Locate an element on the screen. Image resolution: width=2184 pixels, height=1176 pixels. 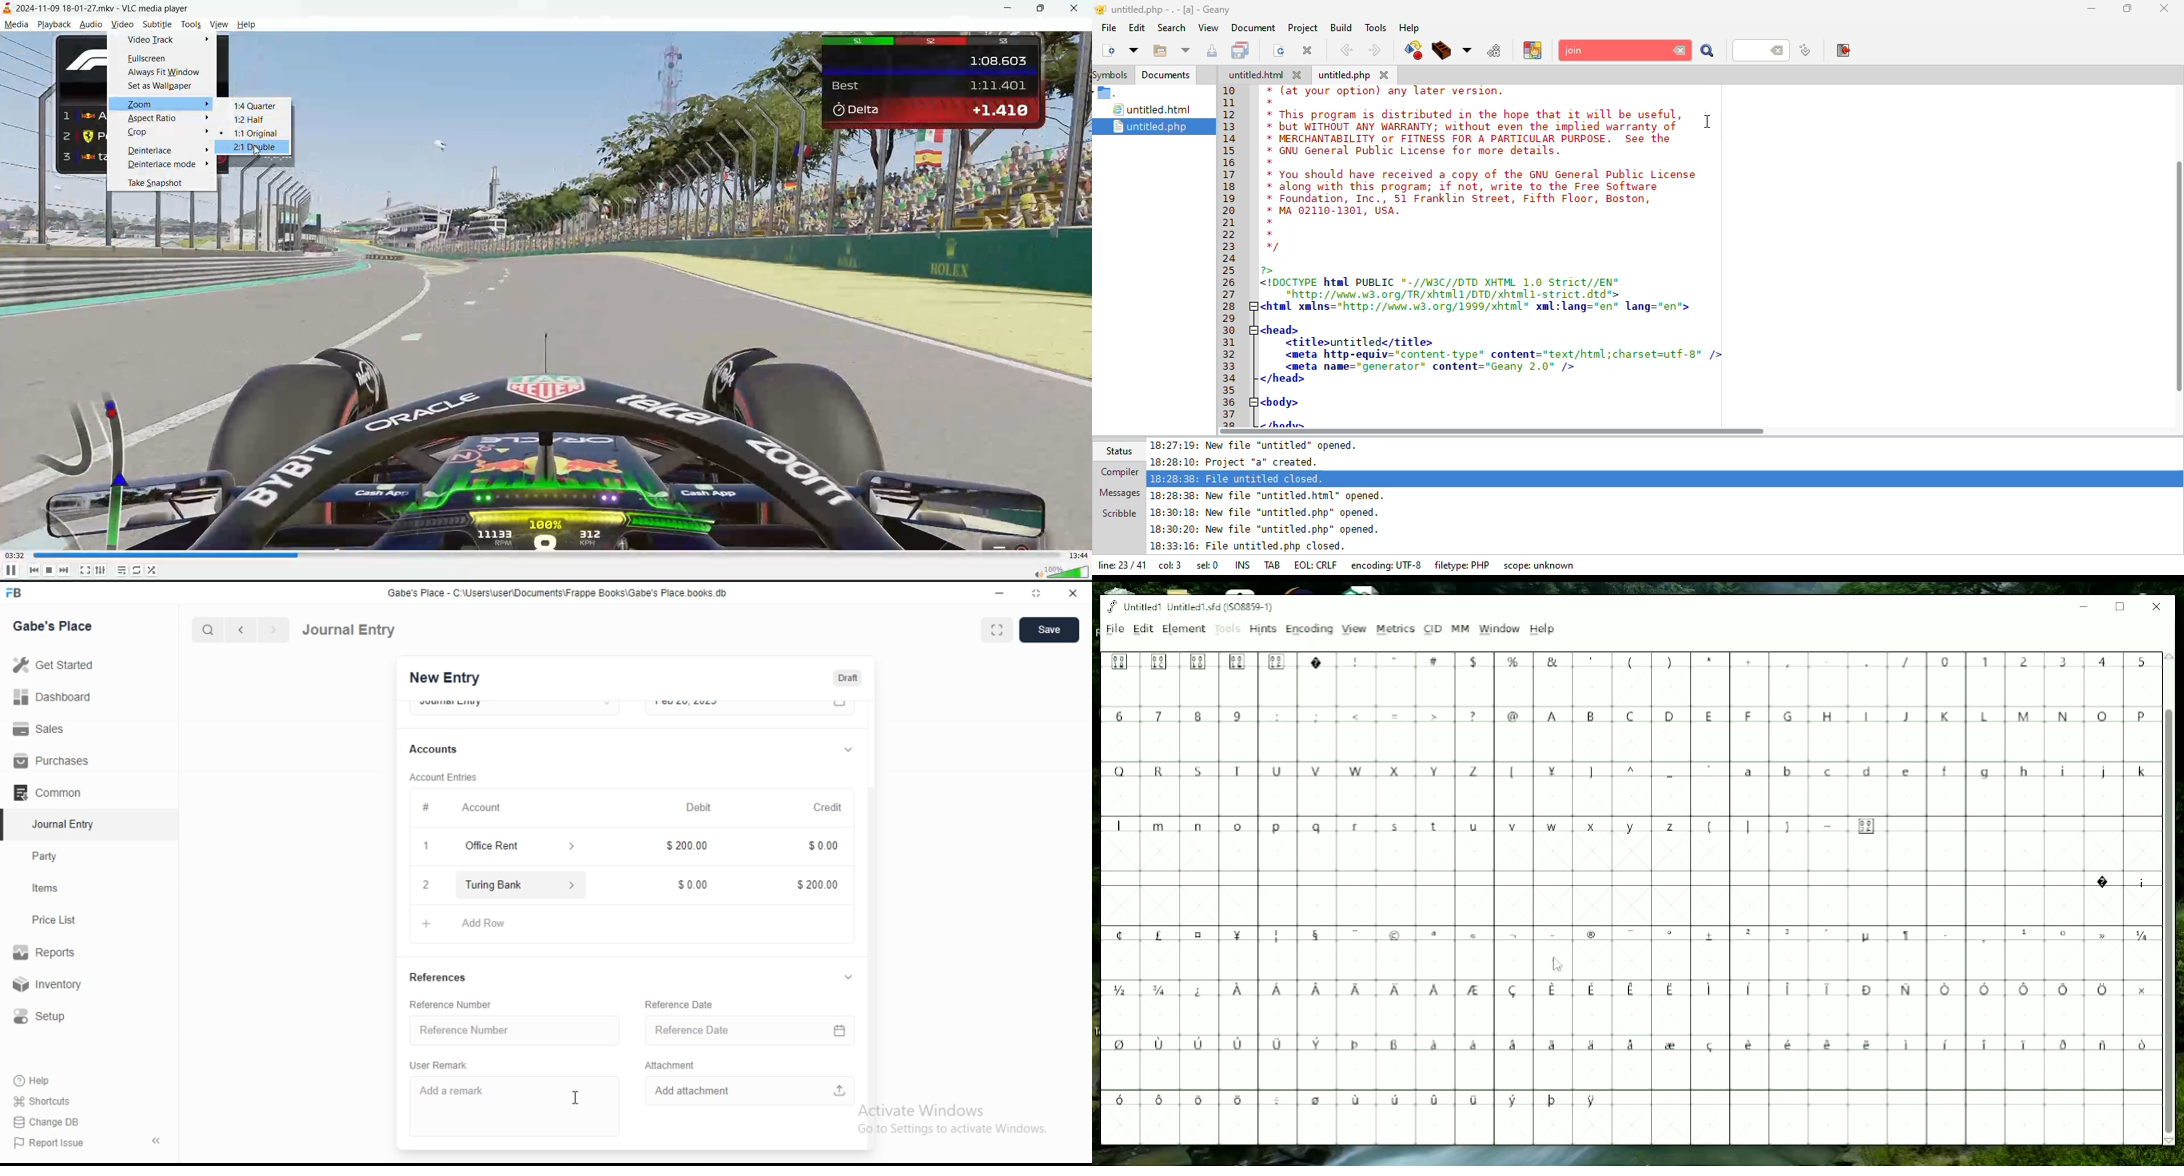
Shortcuts is located at coordinates (42, 1101).